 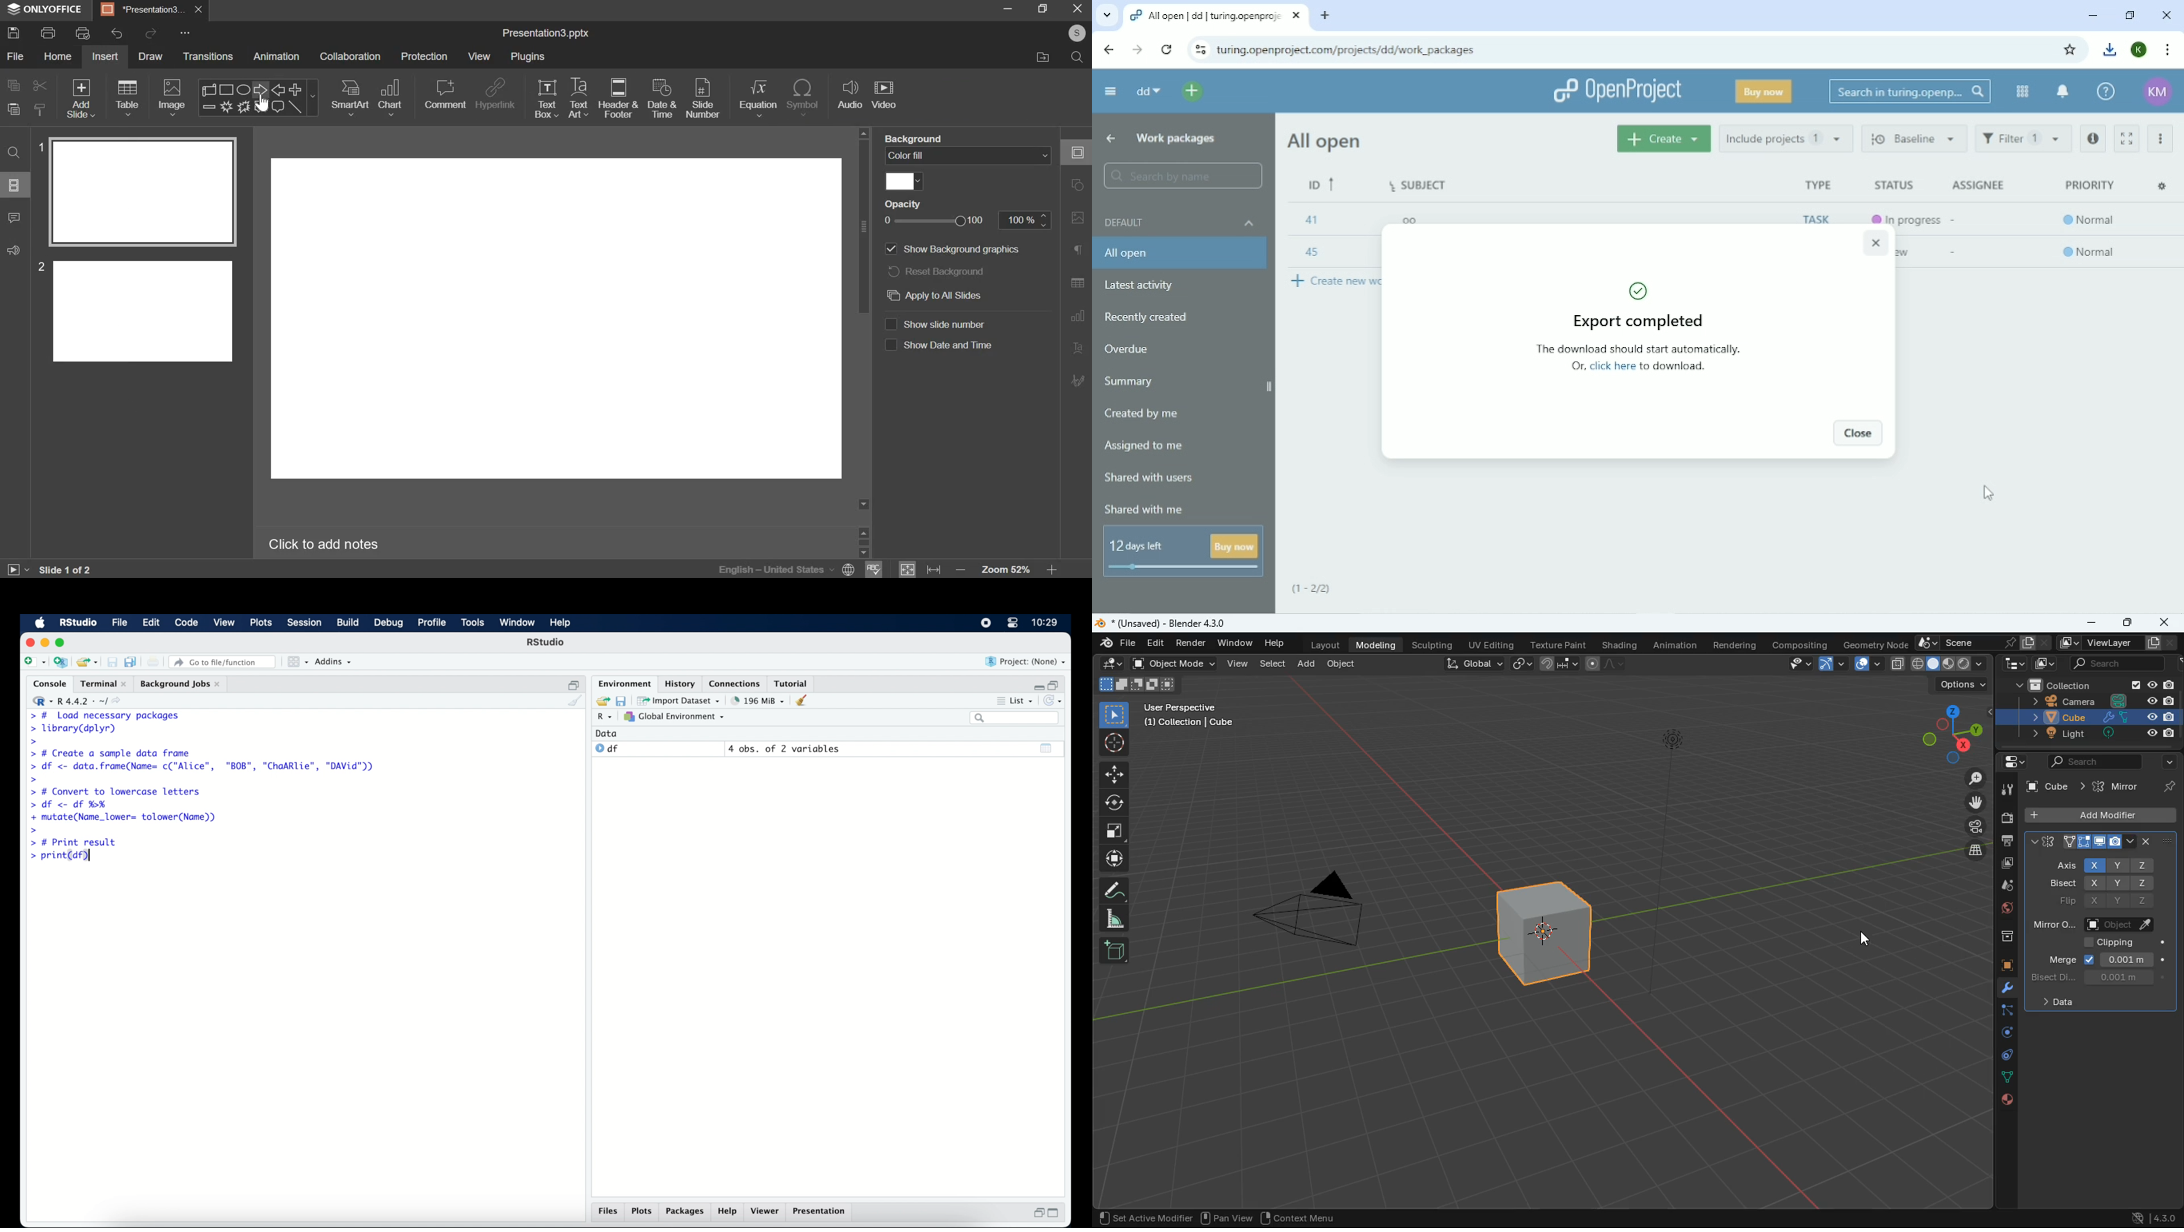 What do you see at coordinates (936, 270) in the screenshot?
I see `restore background` at bounding box center [936, 270].